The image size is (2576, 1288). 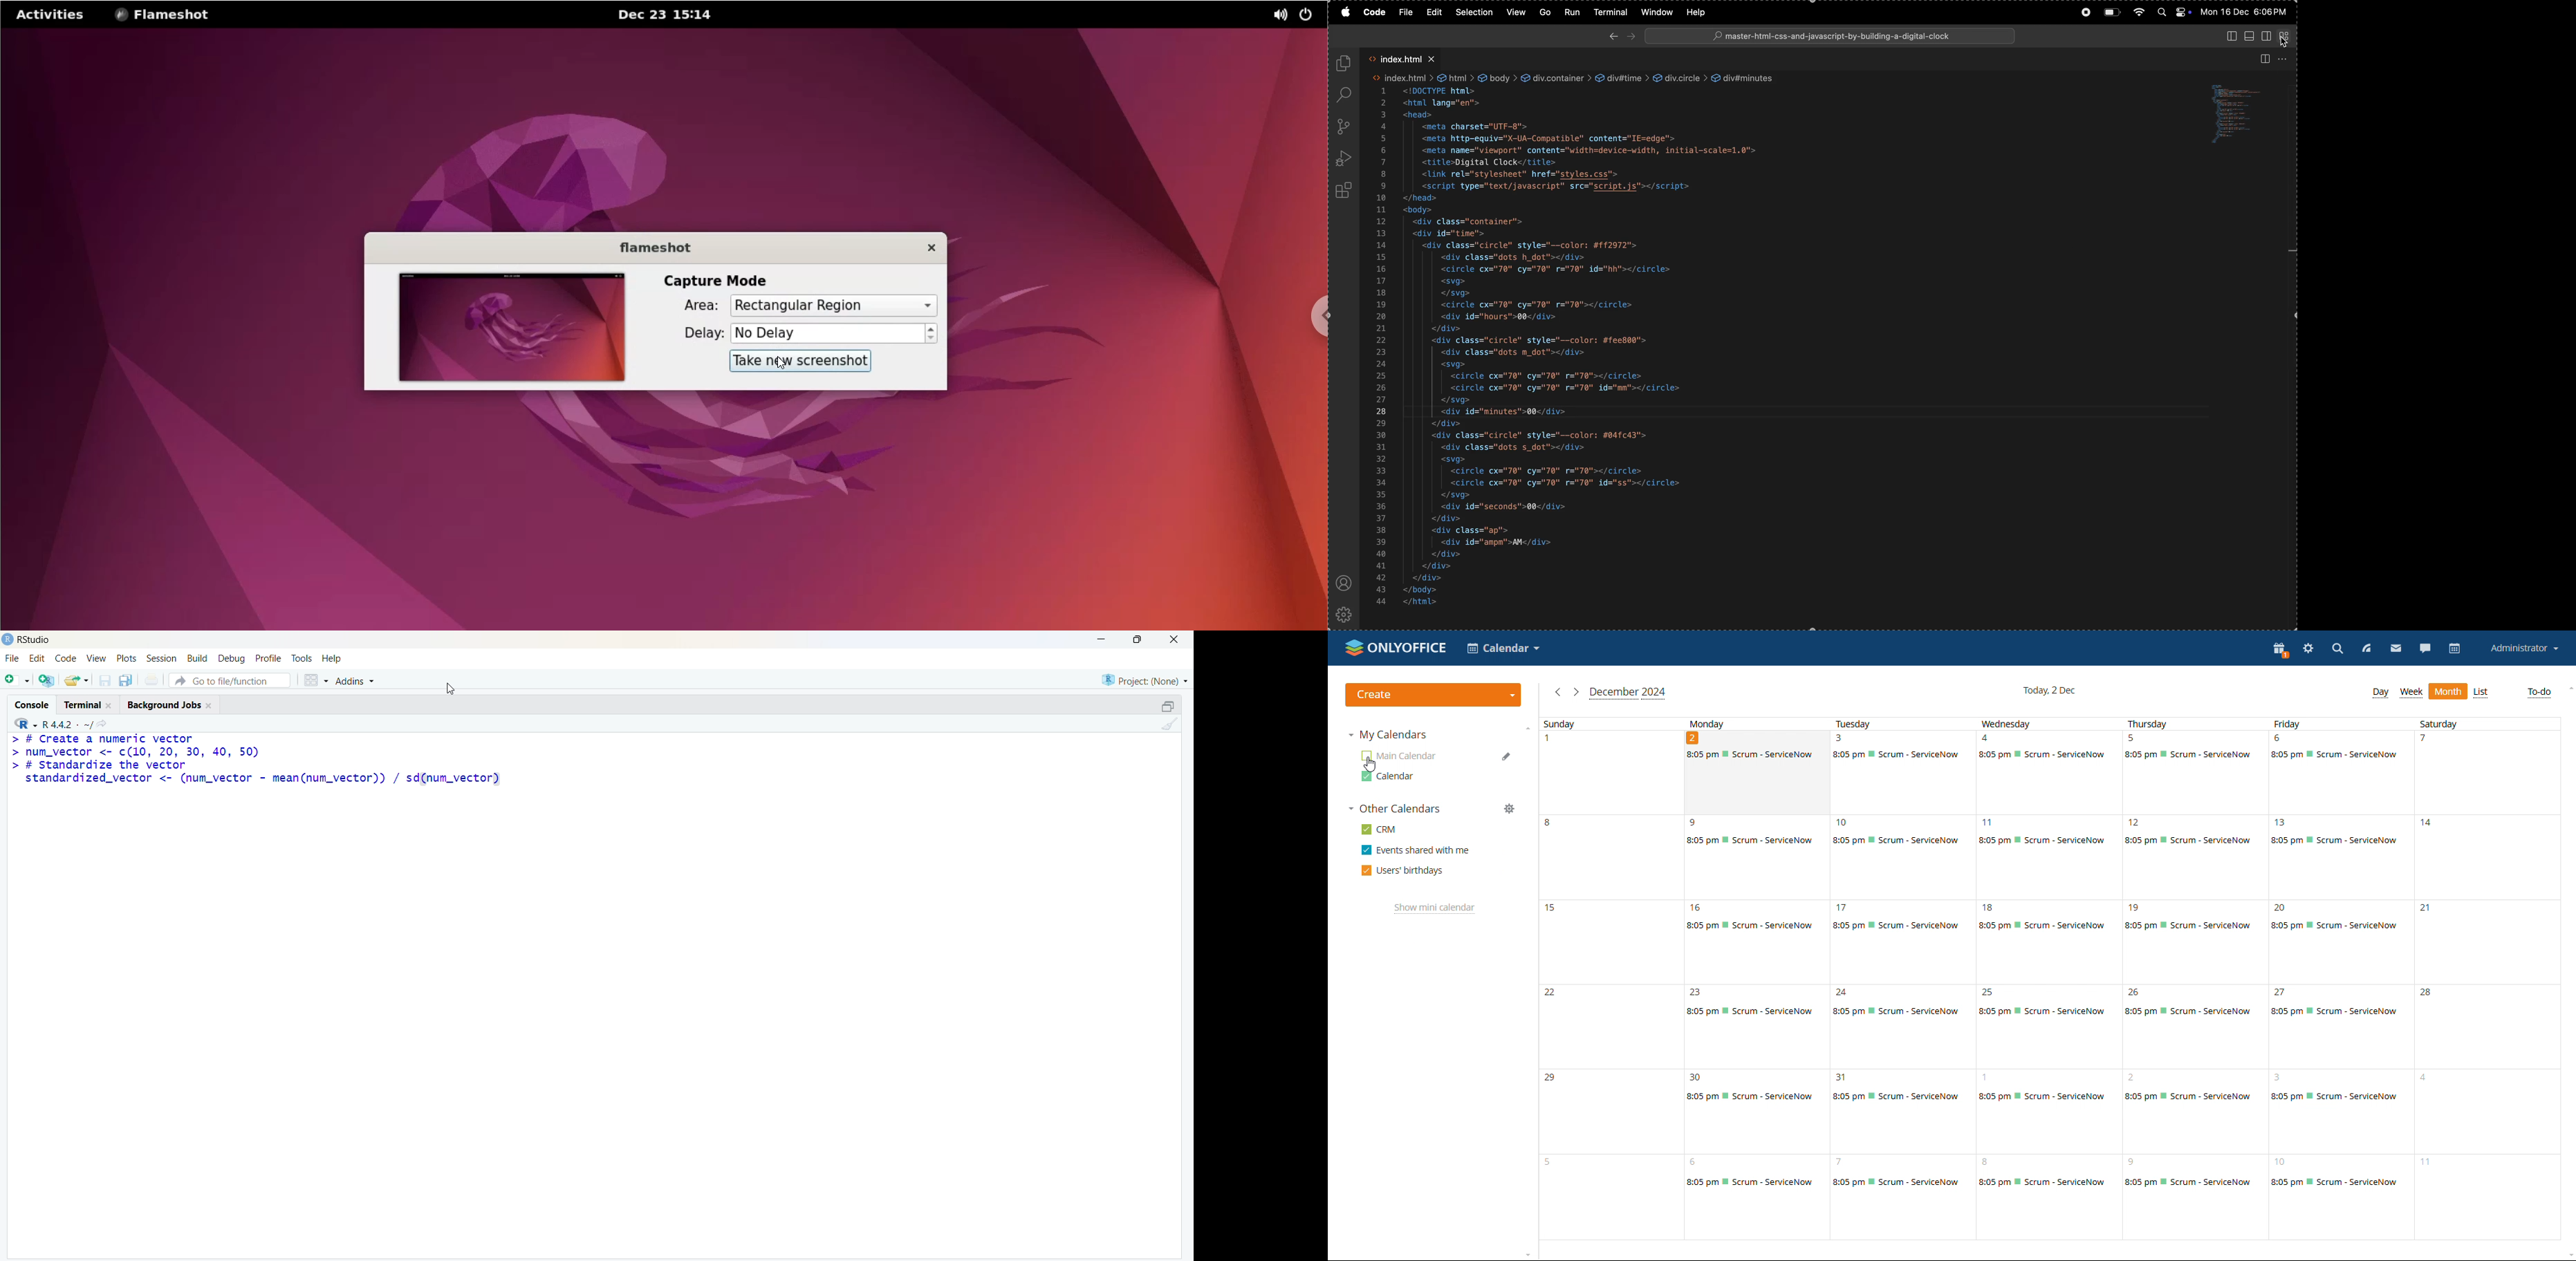 What do you see at coordinates (1509, 808) in the screenshot?
I see `manage` at bounding box center [1509, 808].